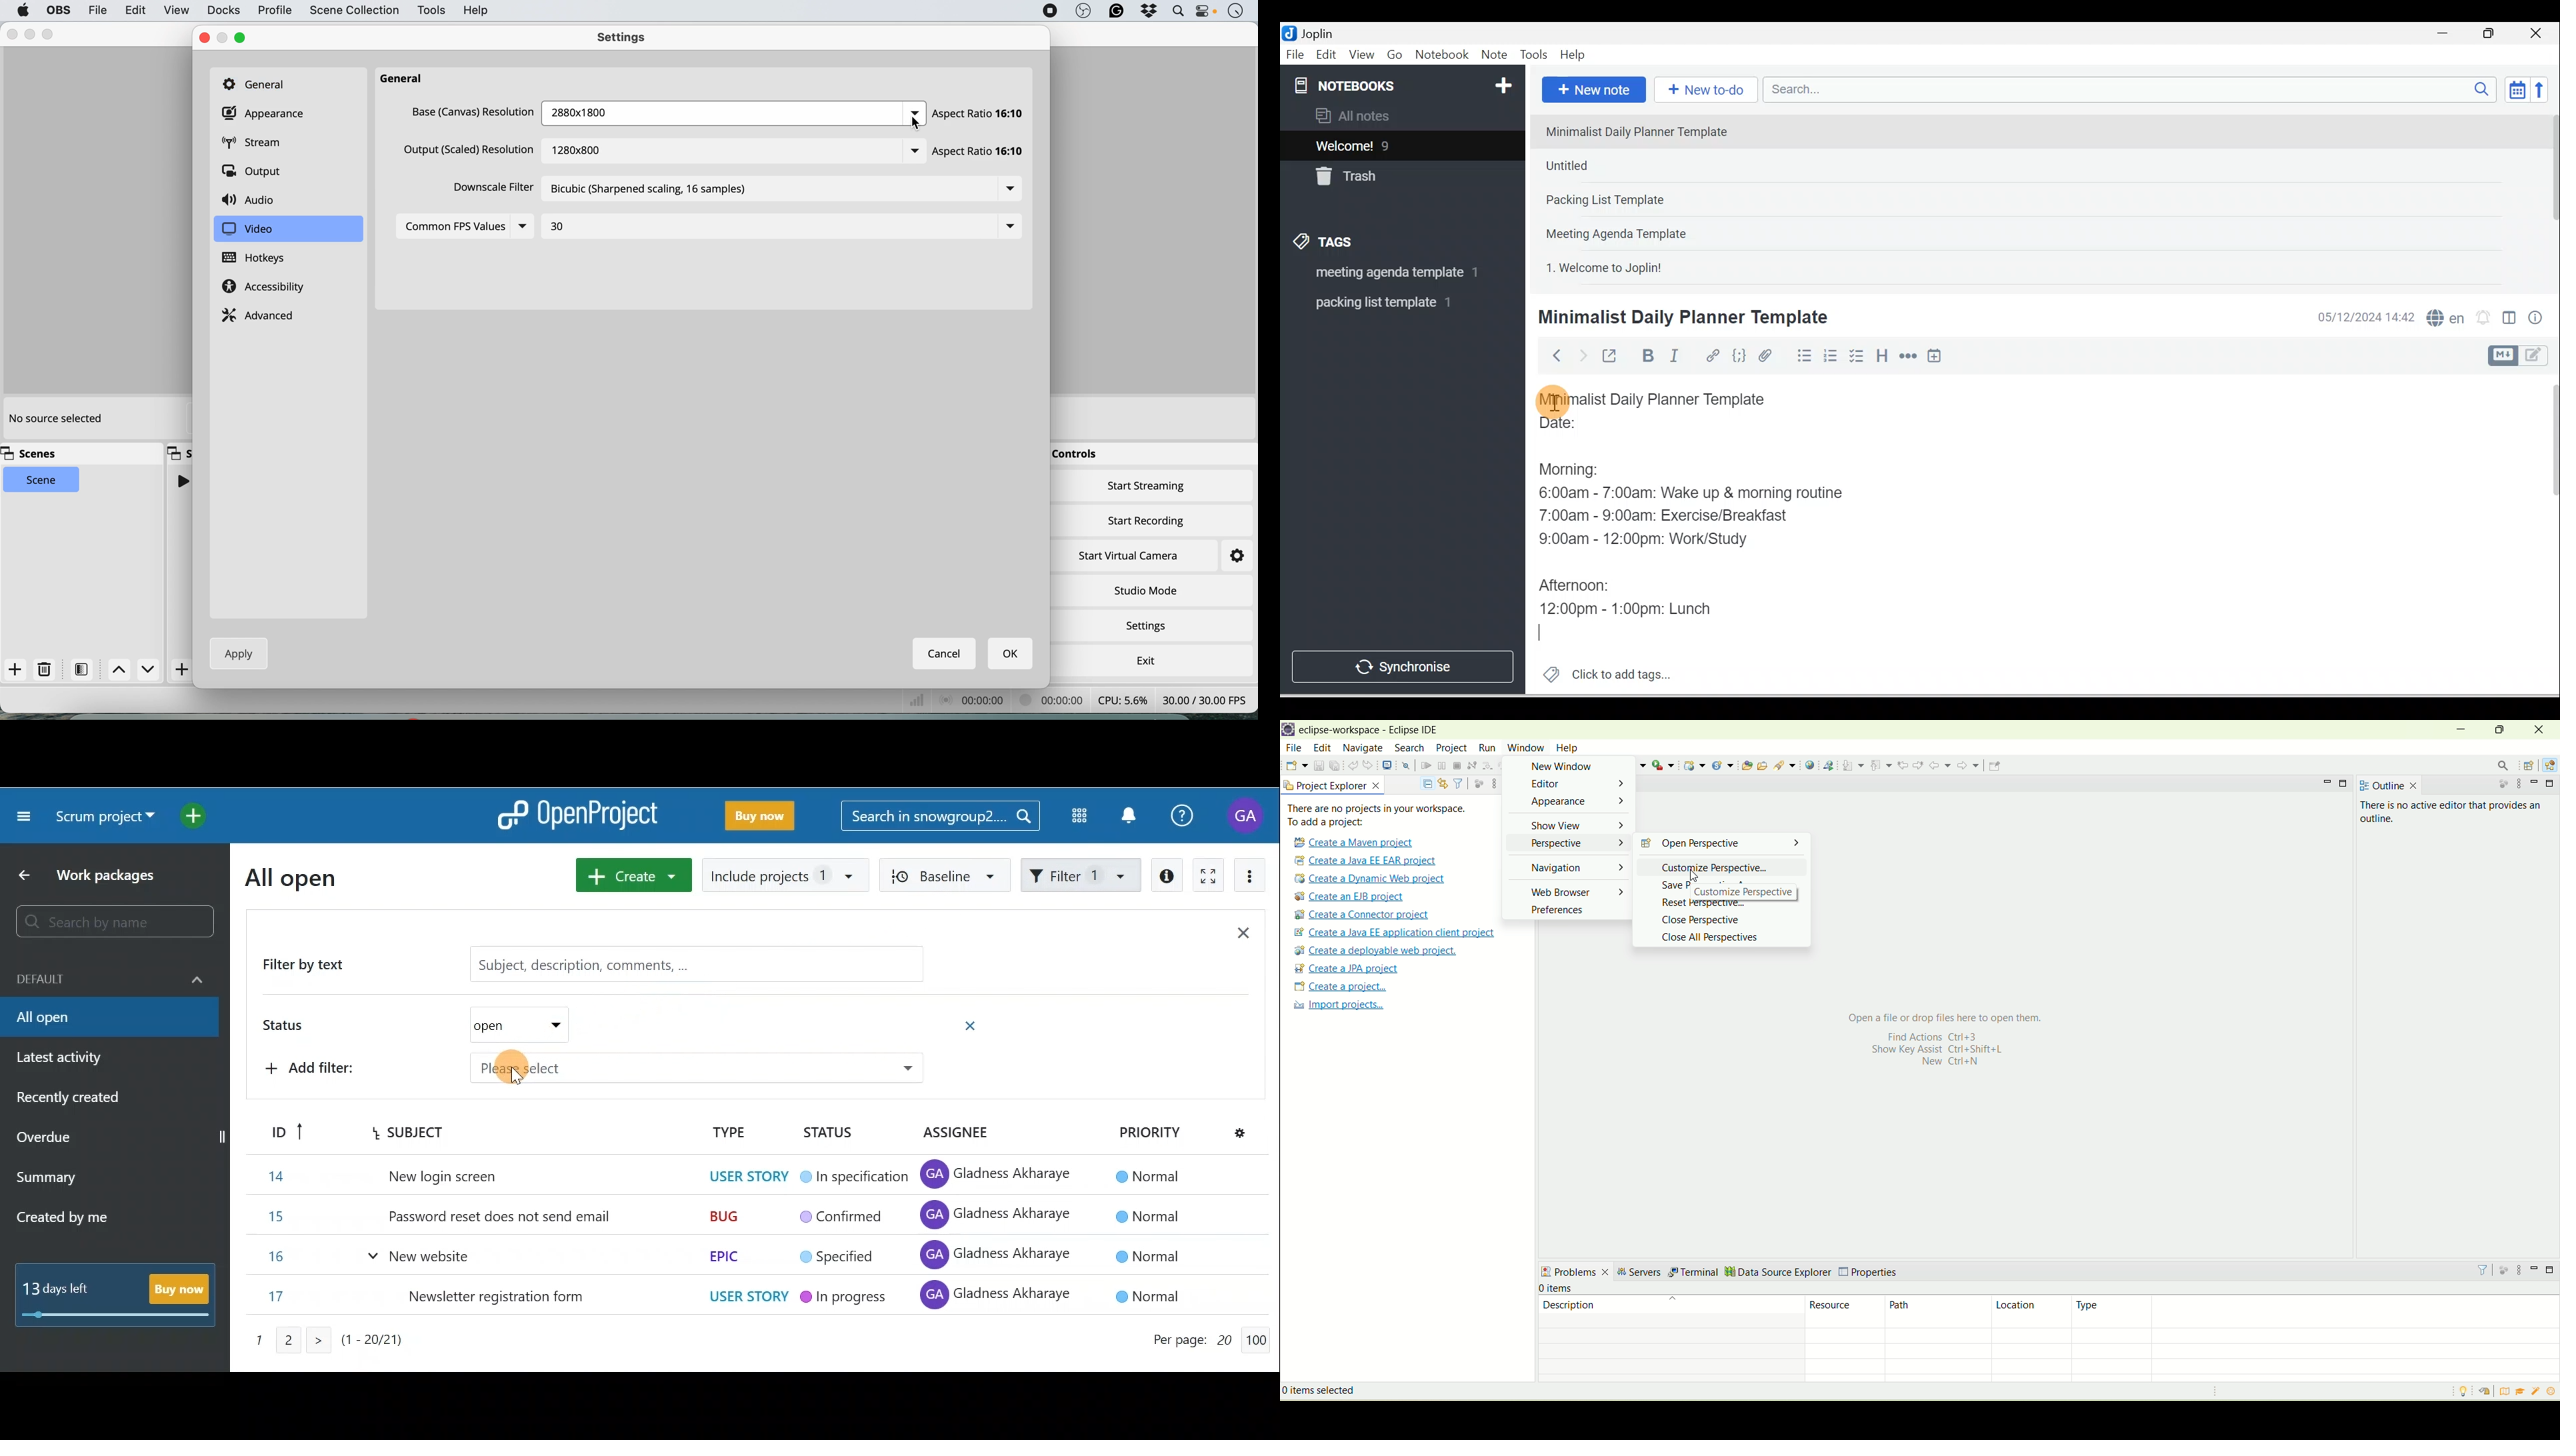 This screenshot has width=2576, height=1456. What do you see at coordinates (1551, 635) in the screenshot?
I see `Cursor` at bounding box center [1551, 635].